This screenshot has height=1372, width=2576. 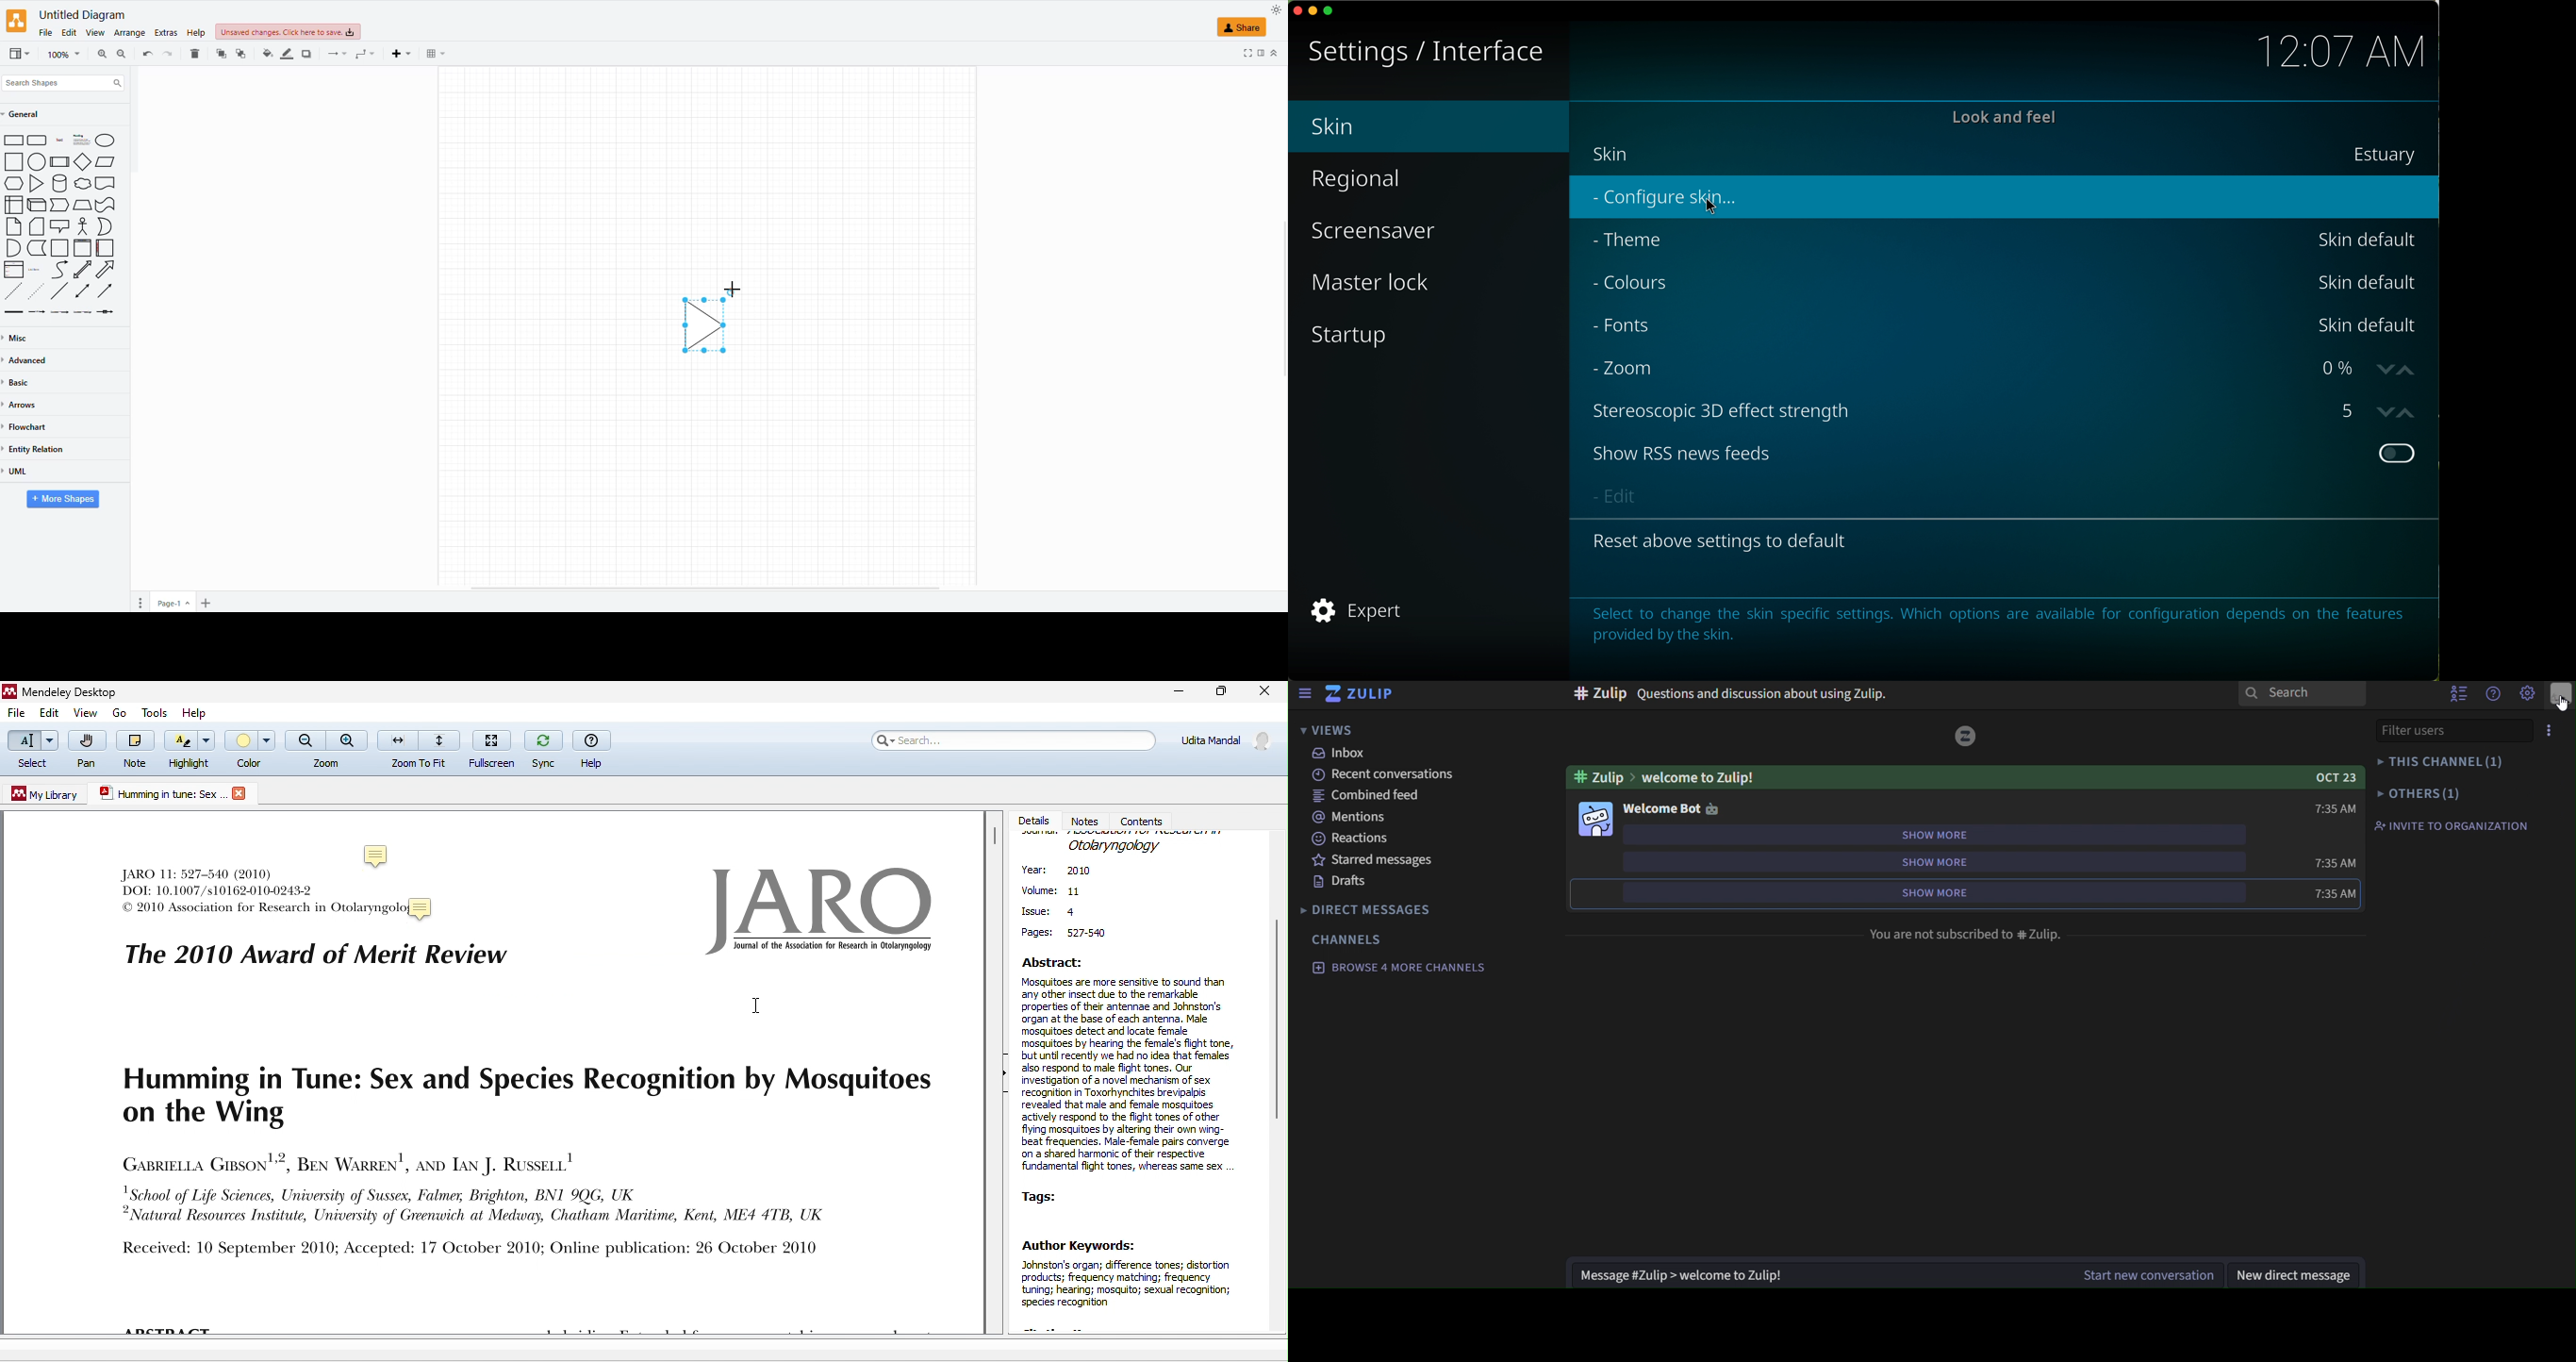 I want to click on minimize, so click(x=1313, y=13).